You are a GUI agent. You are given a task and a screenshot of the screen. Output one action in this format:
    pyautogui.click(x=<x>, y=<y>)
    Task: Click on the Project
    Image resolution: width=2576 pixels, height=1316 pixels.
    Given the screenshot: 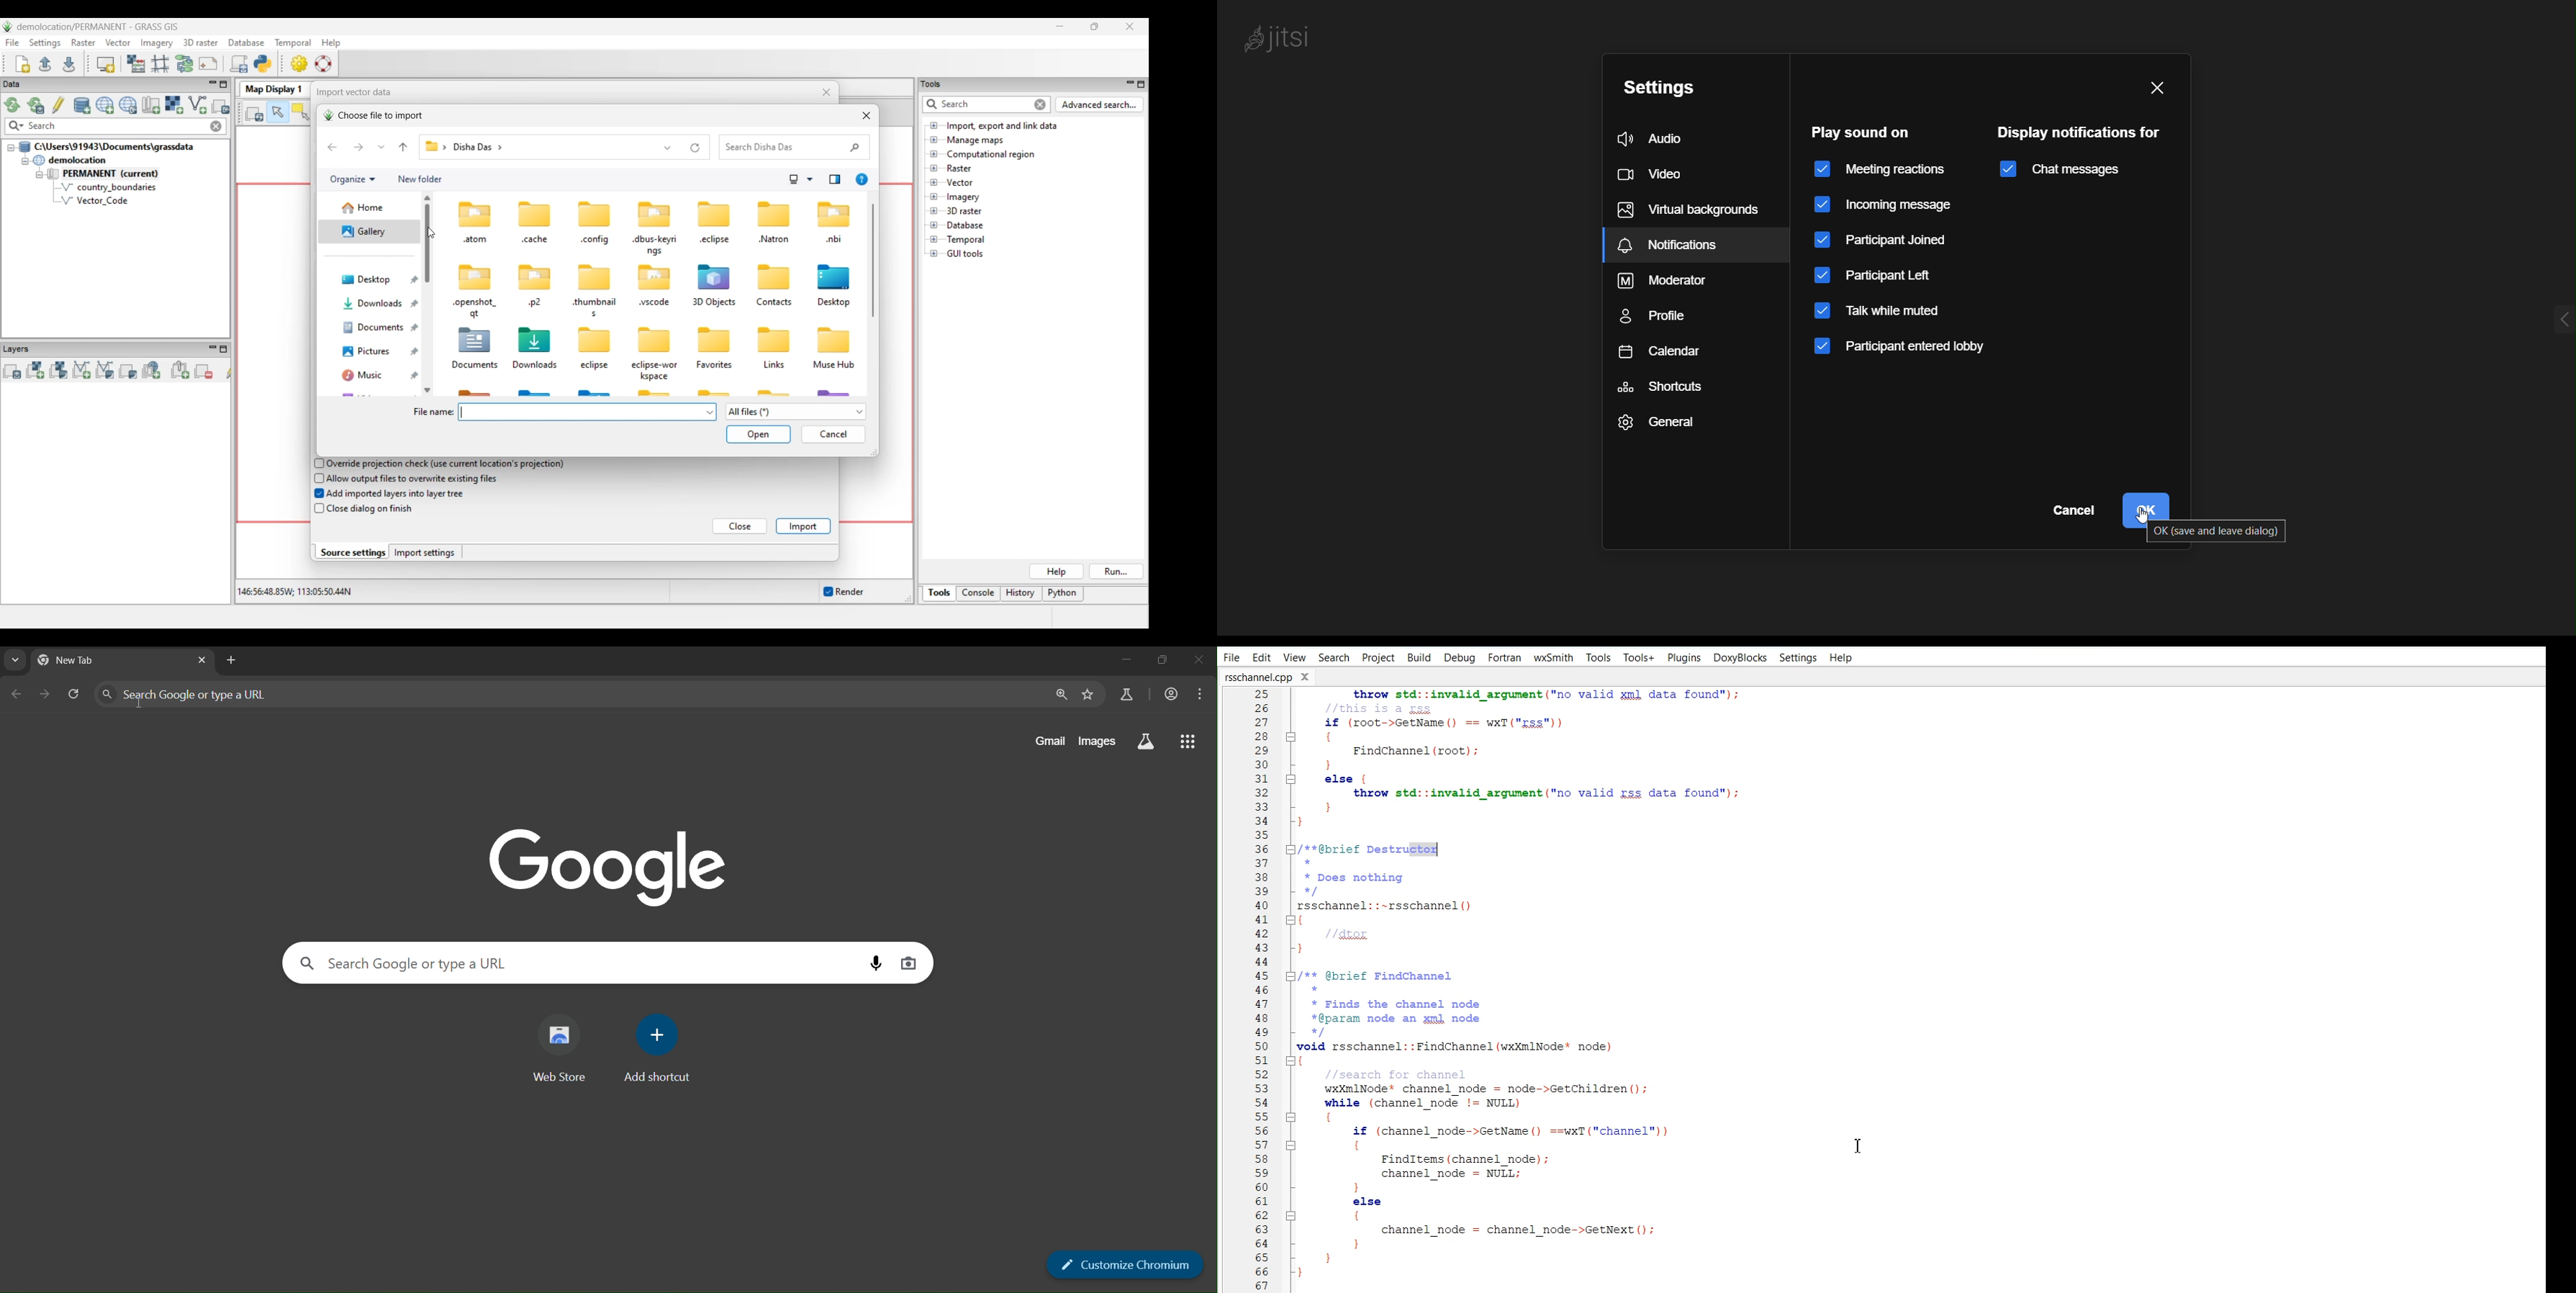 What is the action you would take?
    pyautogui.click(x=1378, y=658)
    